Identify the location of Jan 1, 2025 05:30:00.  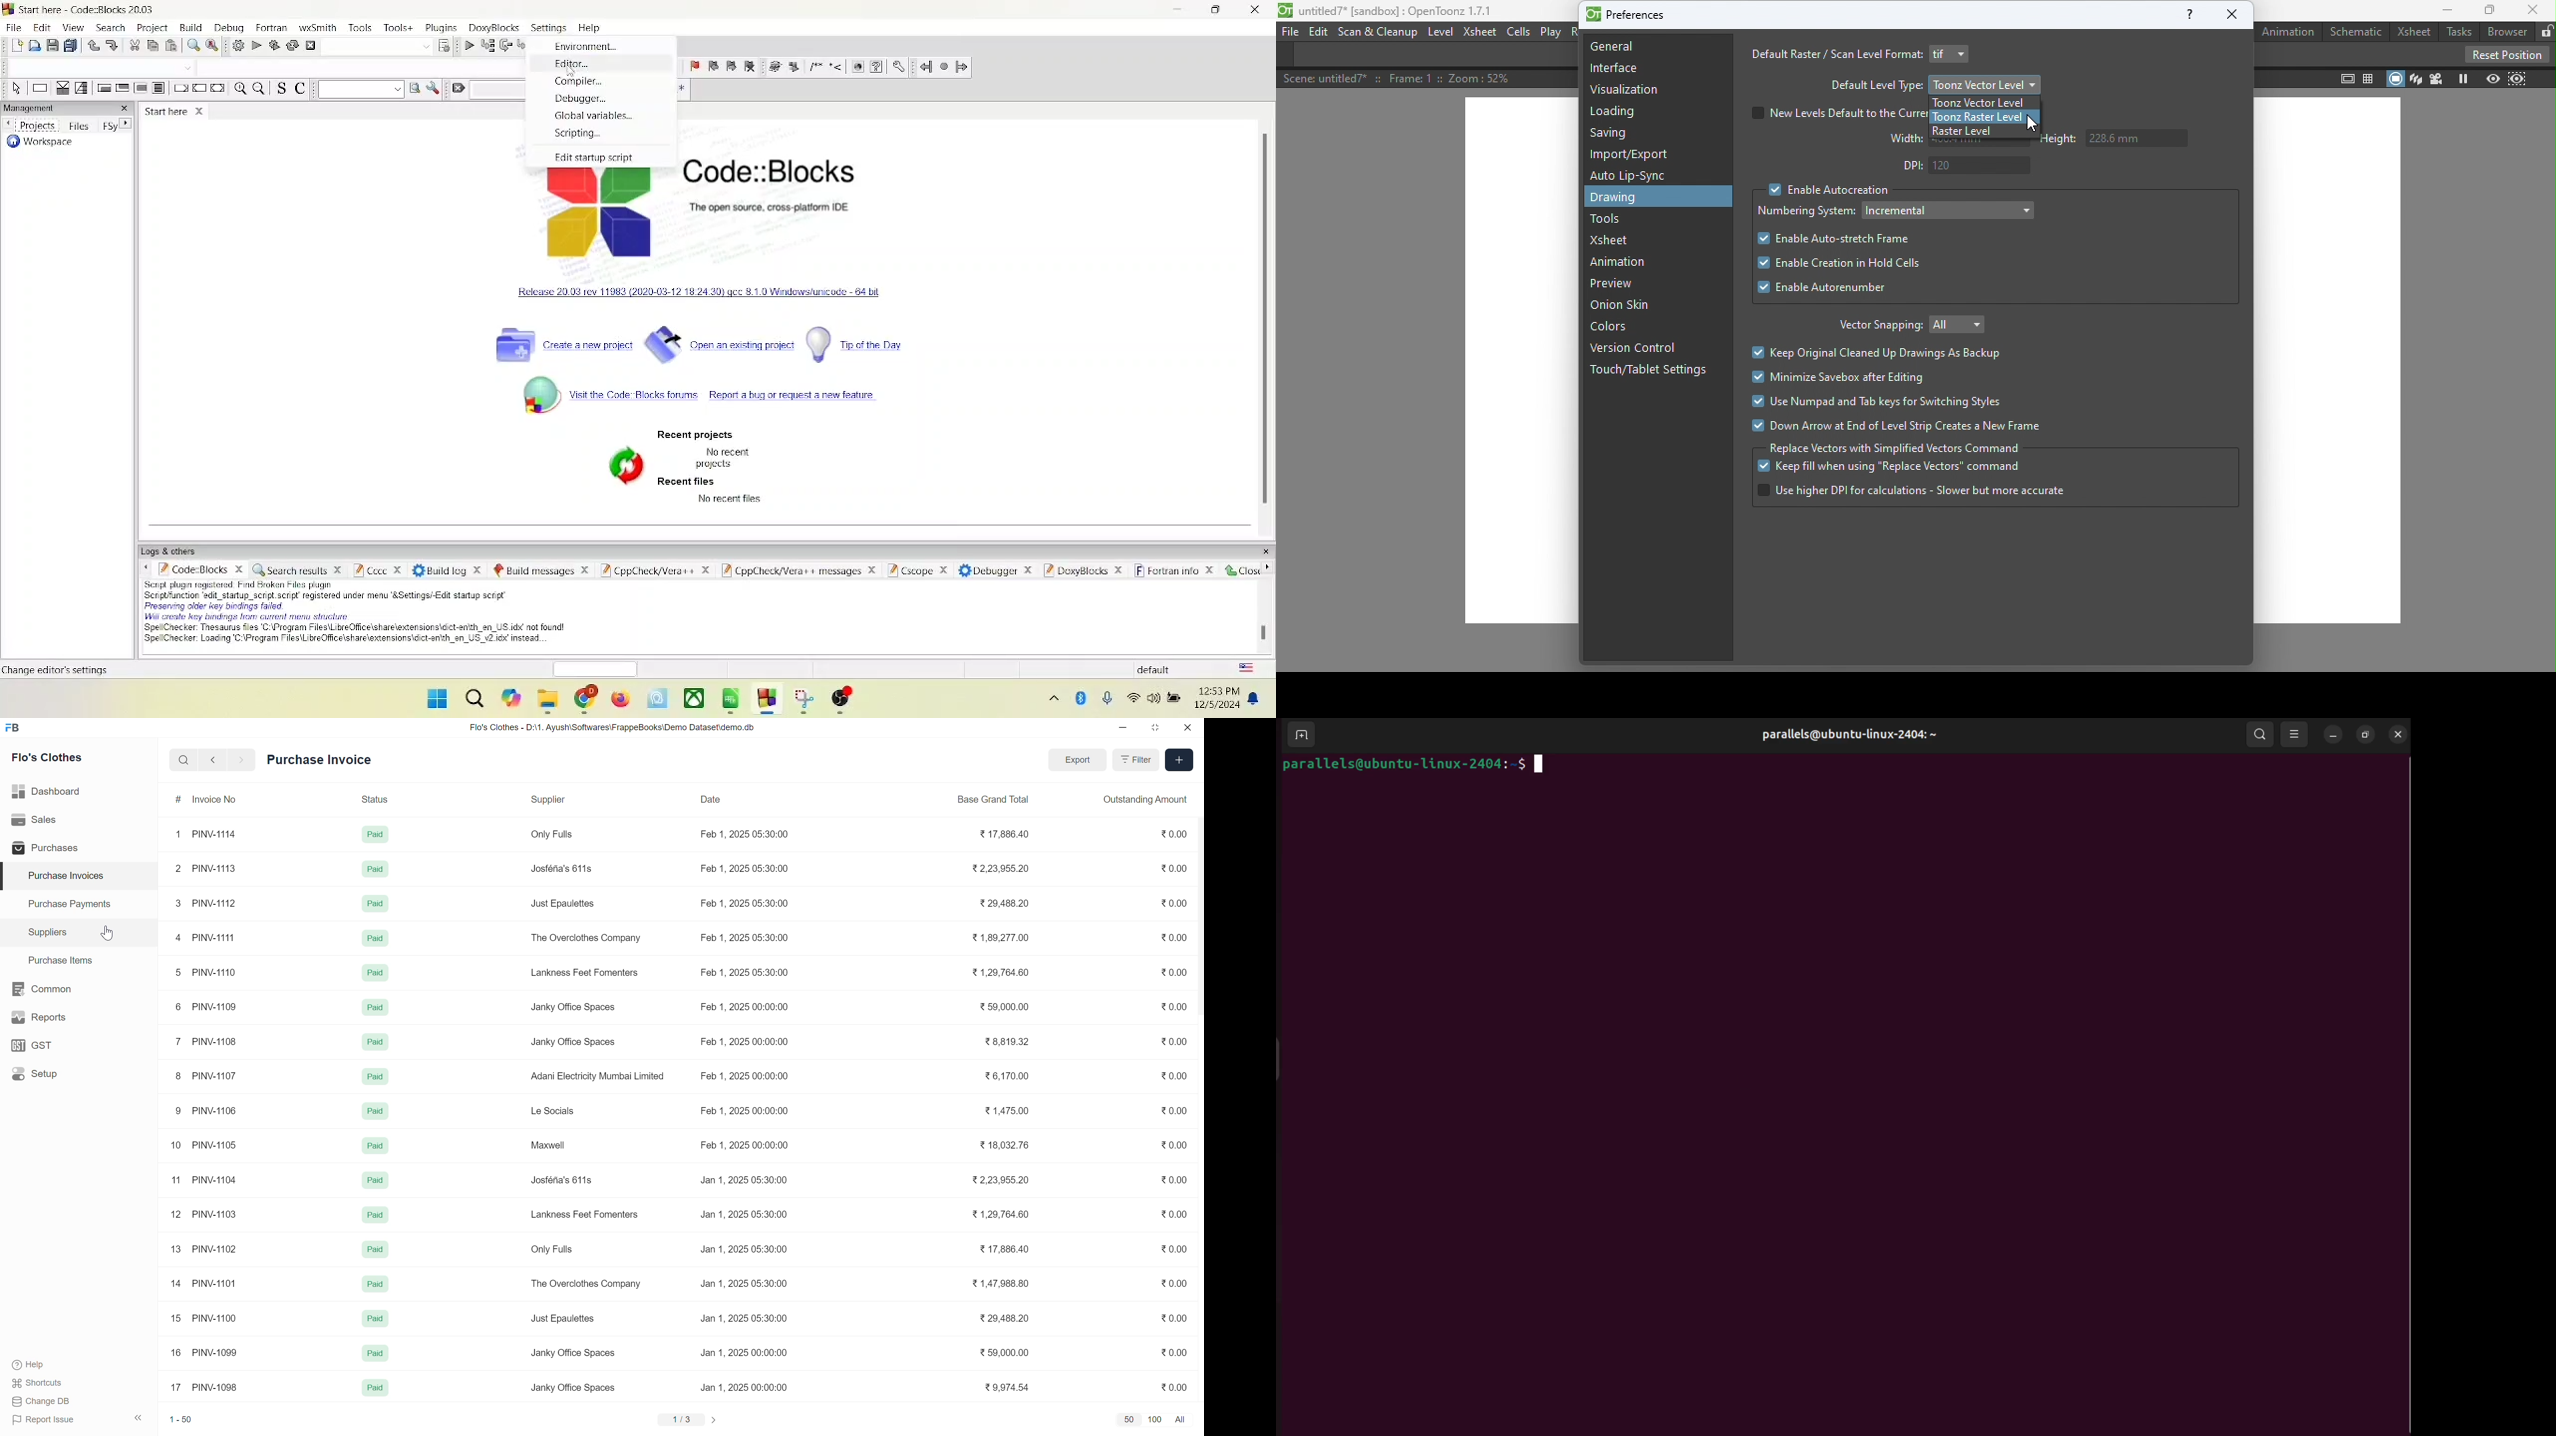
(744, 1284).